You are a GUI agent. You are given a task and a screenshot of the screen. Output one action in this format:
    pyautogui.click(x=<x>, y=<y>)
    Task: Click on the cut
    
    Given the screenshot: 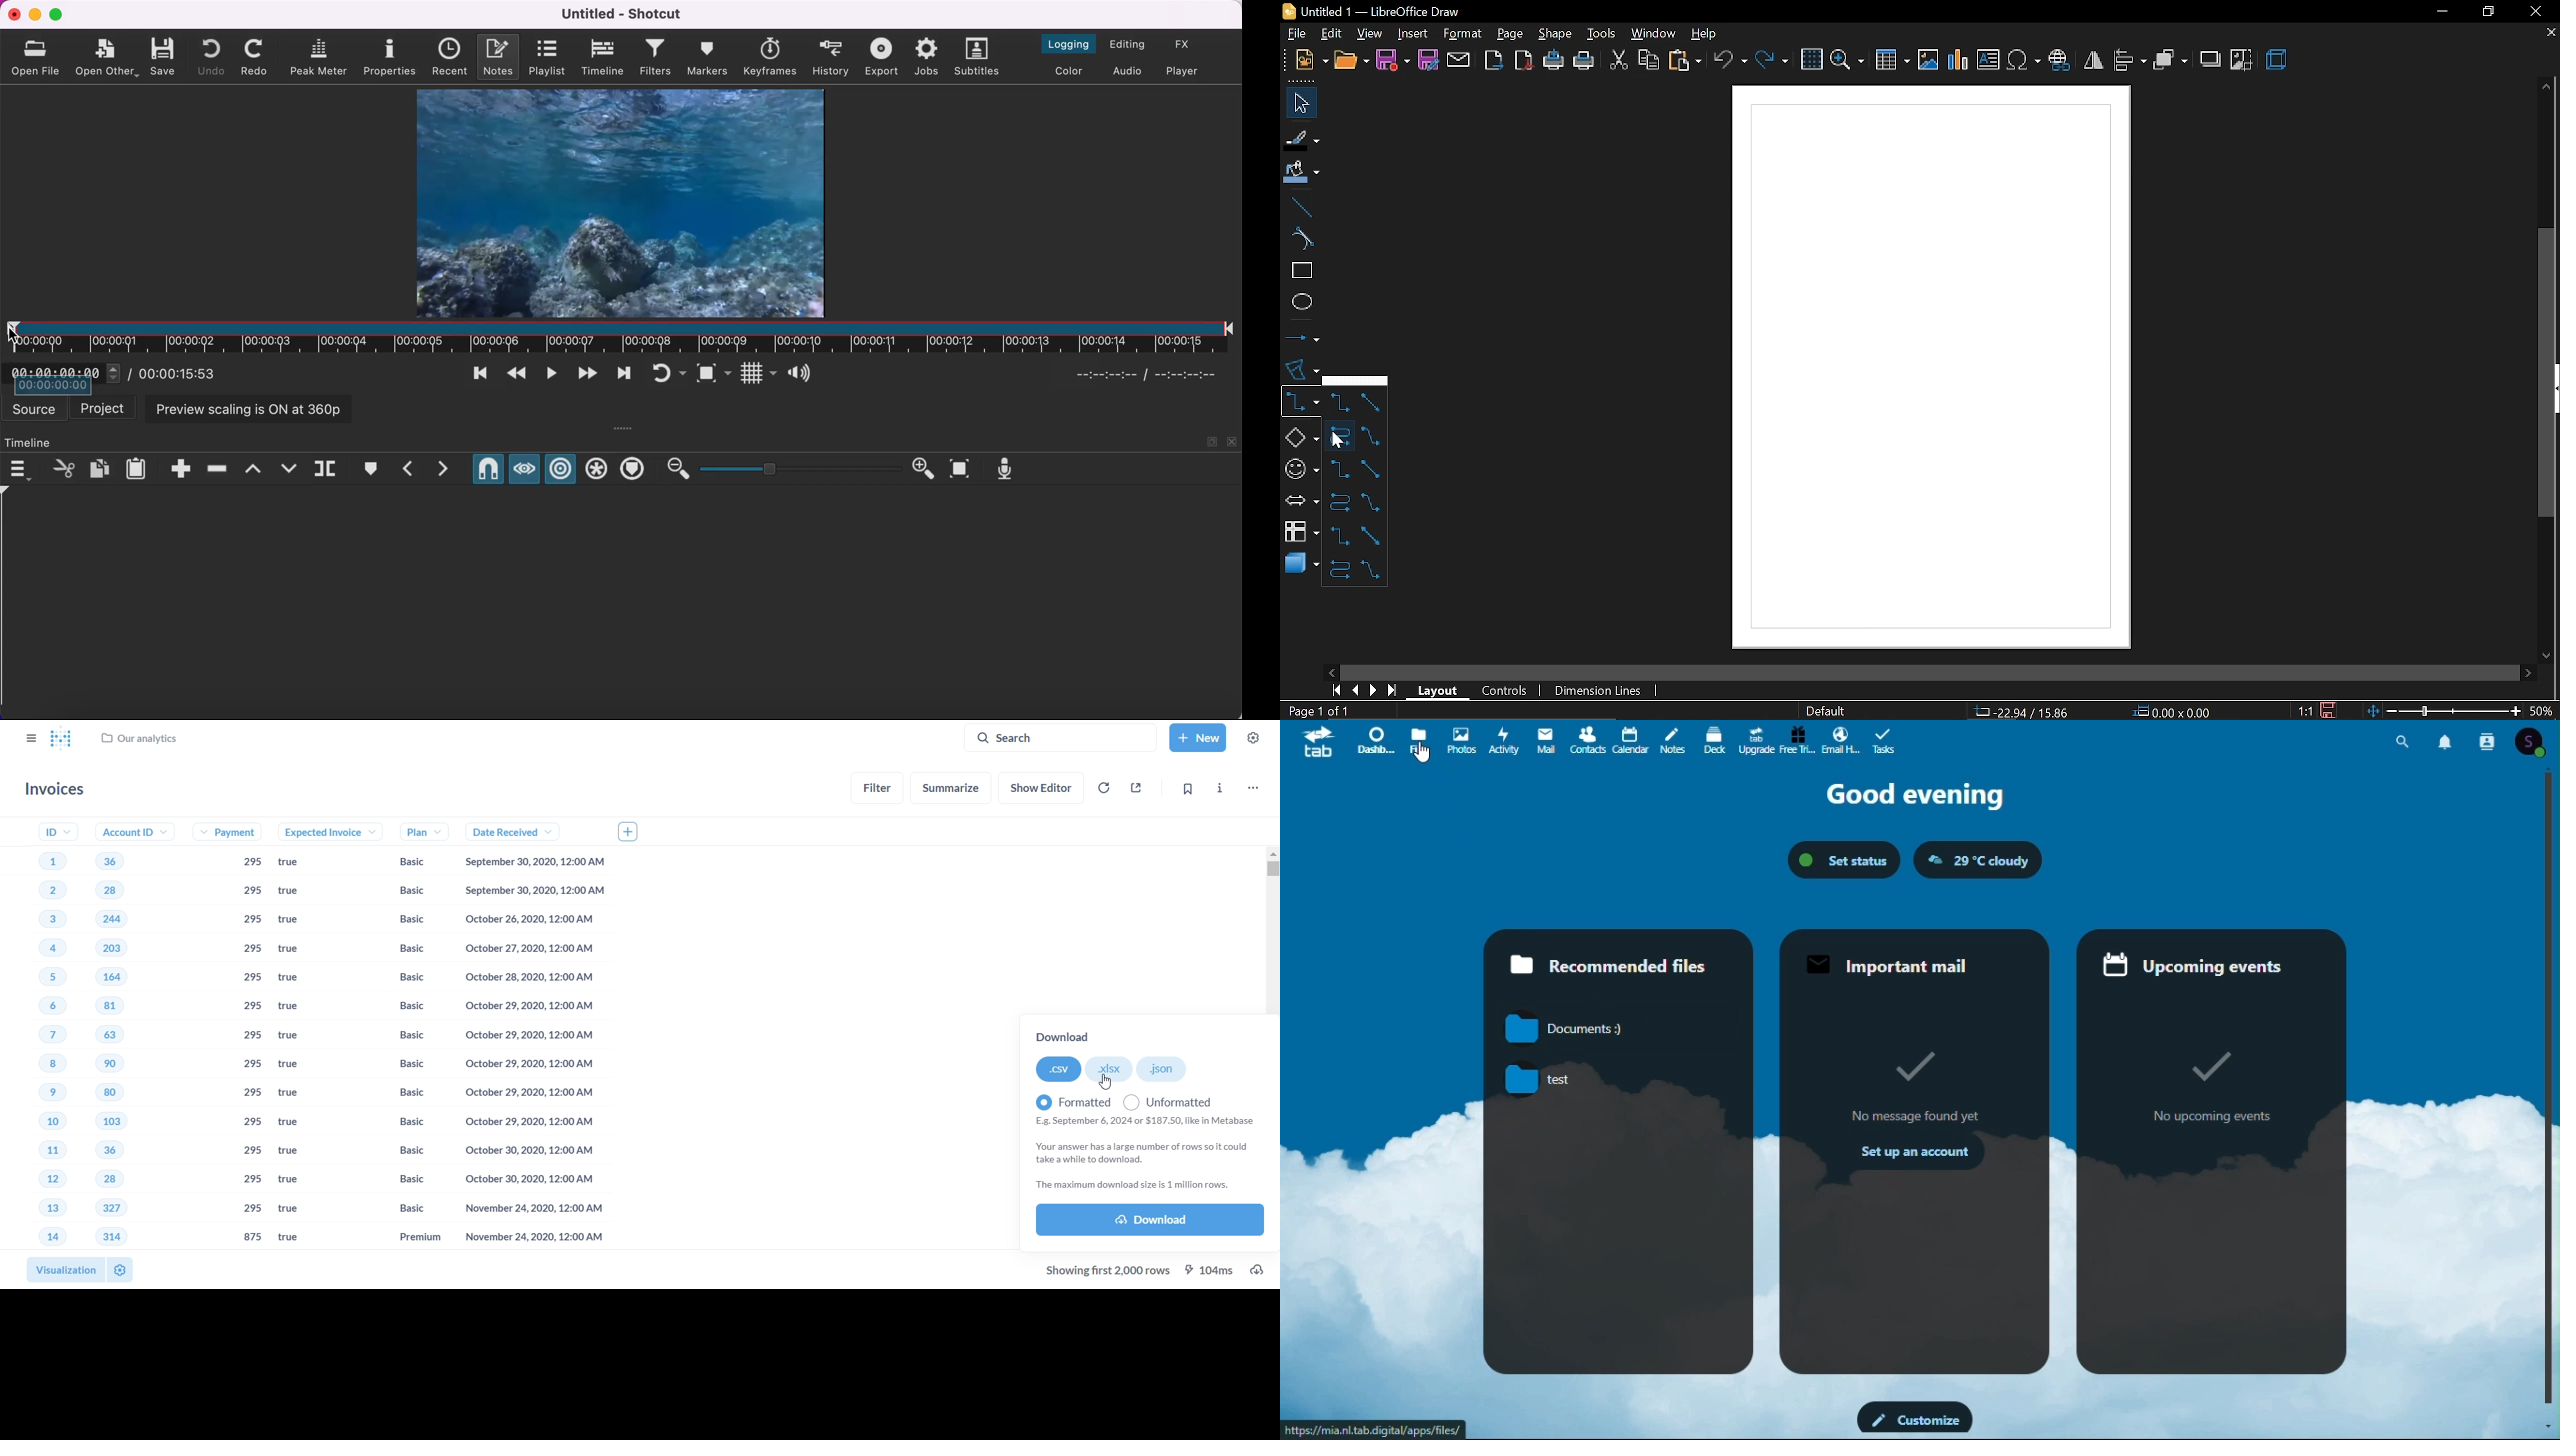 What is the action you would take?
    pyautogui.click(x=61, y=467)
    